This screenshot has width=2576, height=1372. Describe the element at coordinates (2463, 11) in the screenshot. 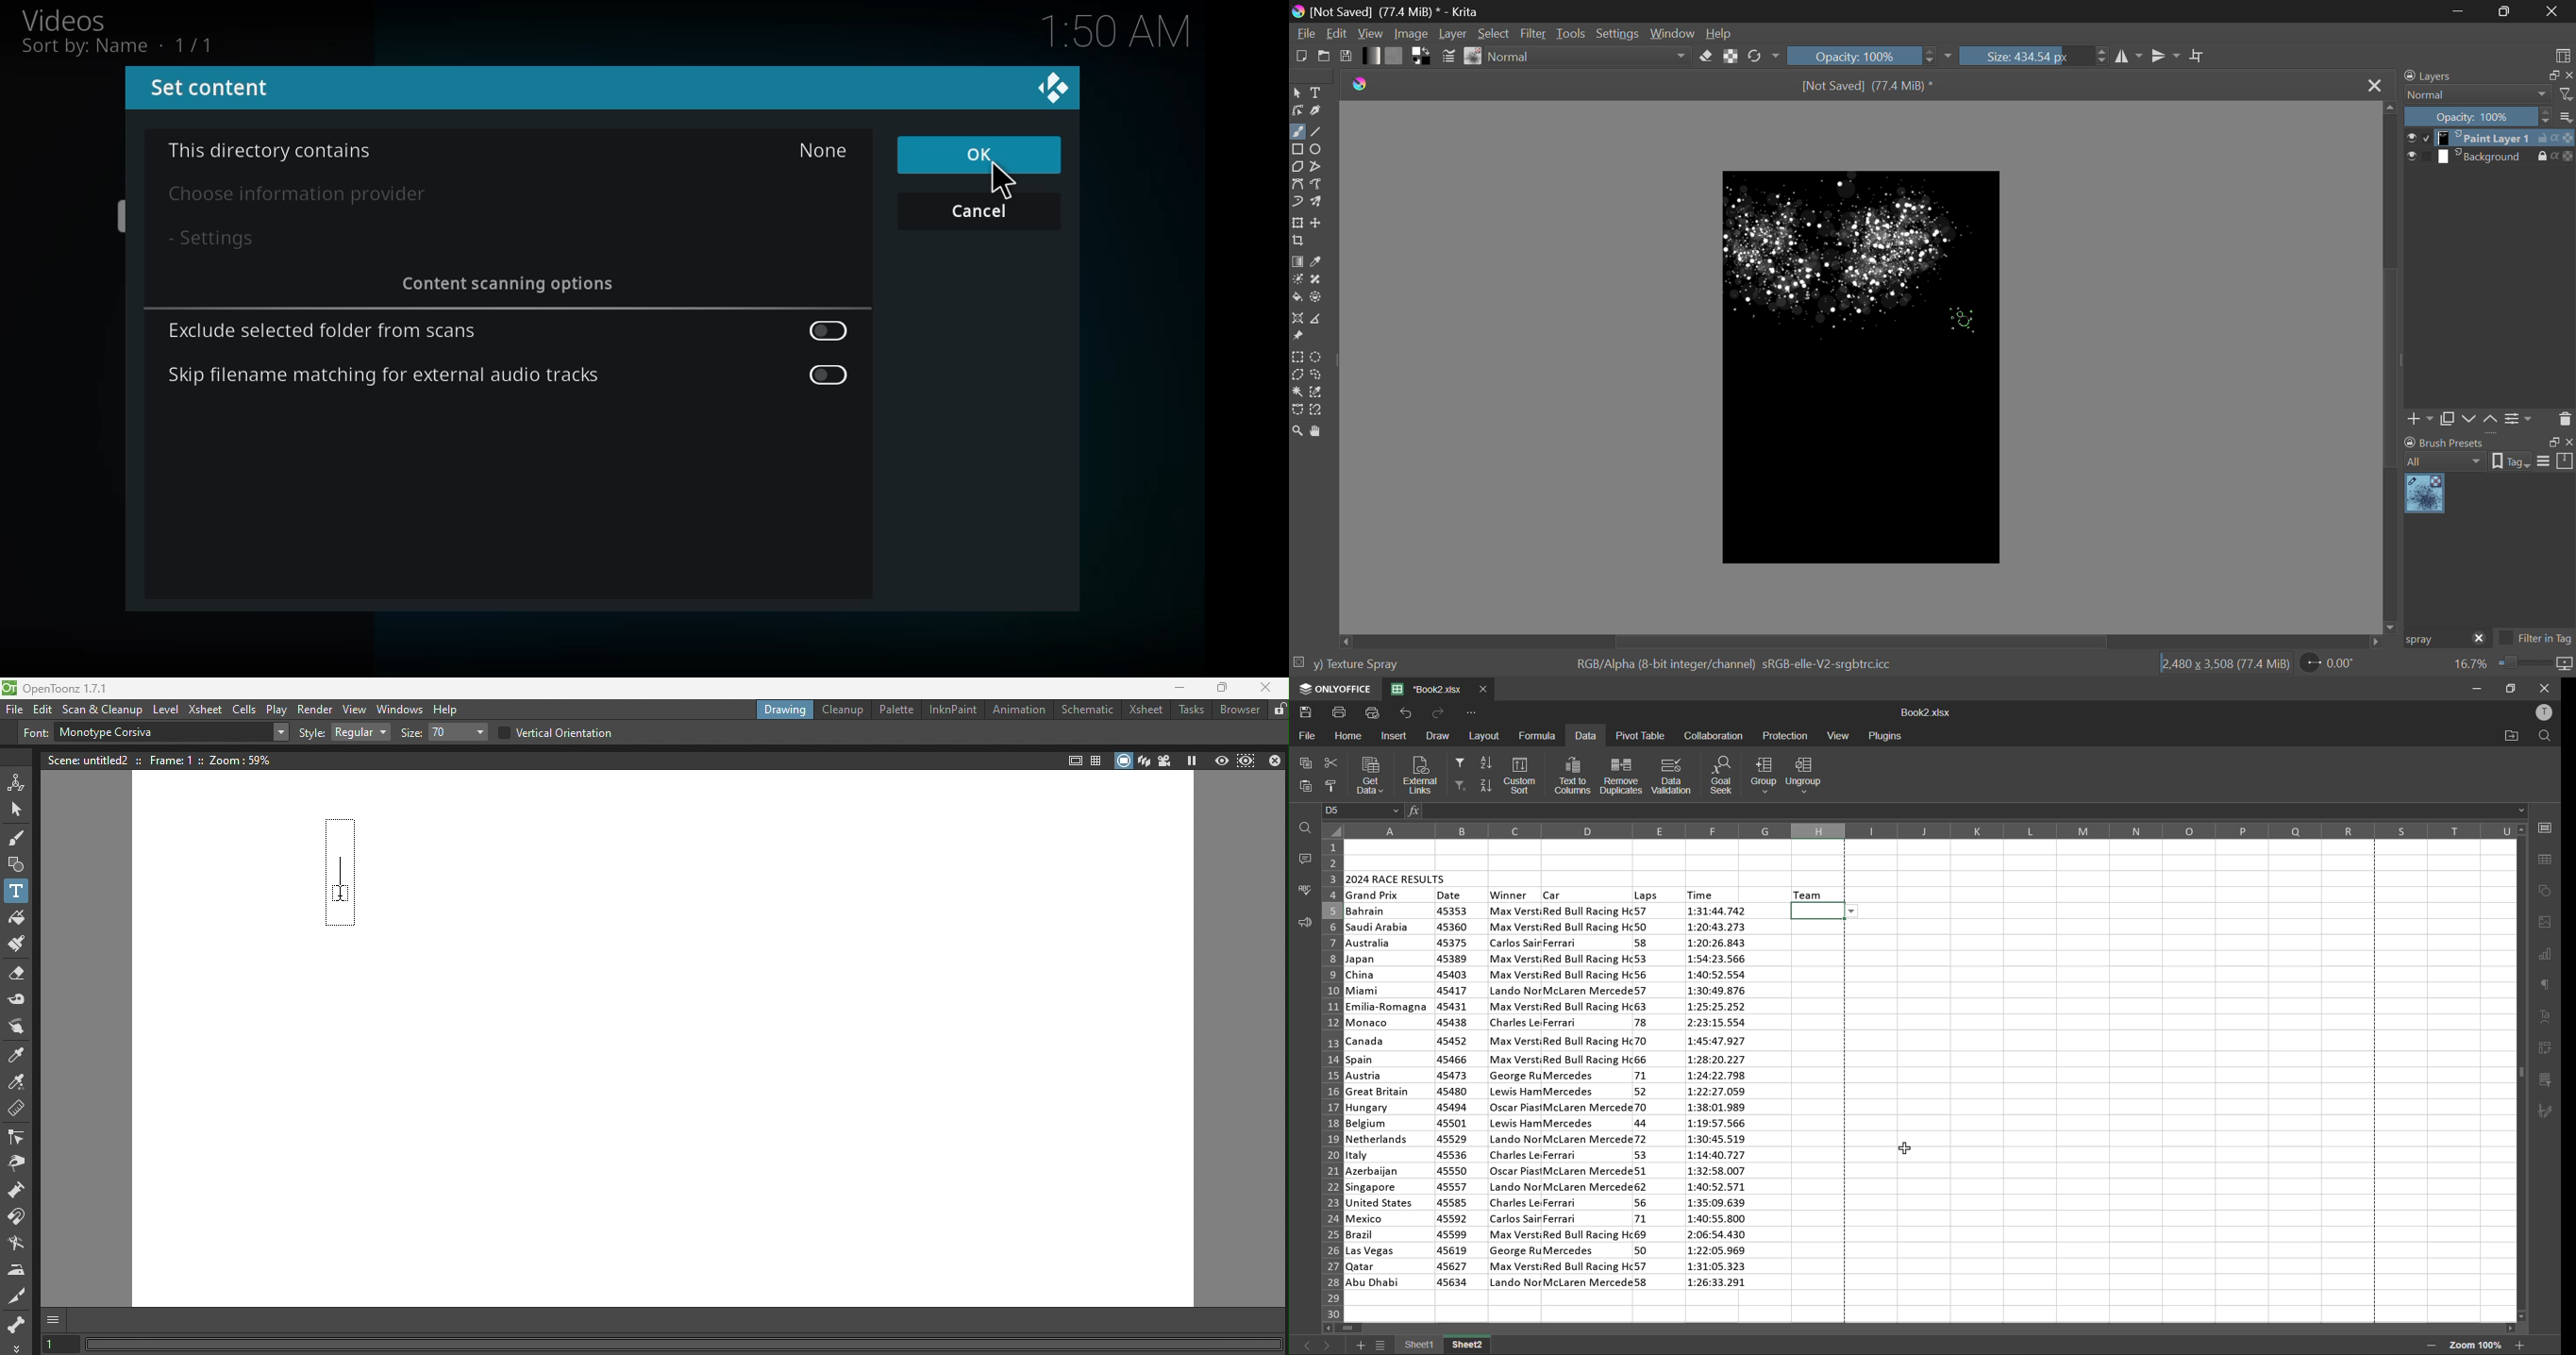

I see `Restore Down` at that location.